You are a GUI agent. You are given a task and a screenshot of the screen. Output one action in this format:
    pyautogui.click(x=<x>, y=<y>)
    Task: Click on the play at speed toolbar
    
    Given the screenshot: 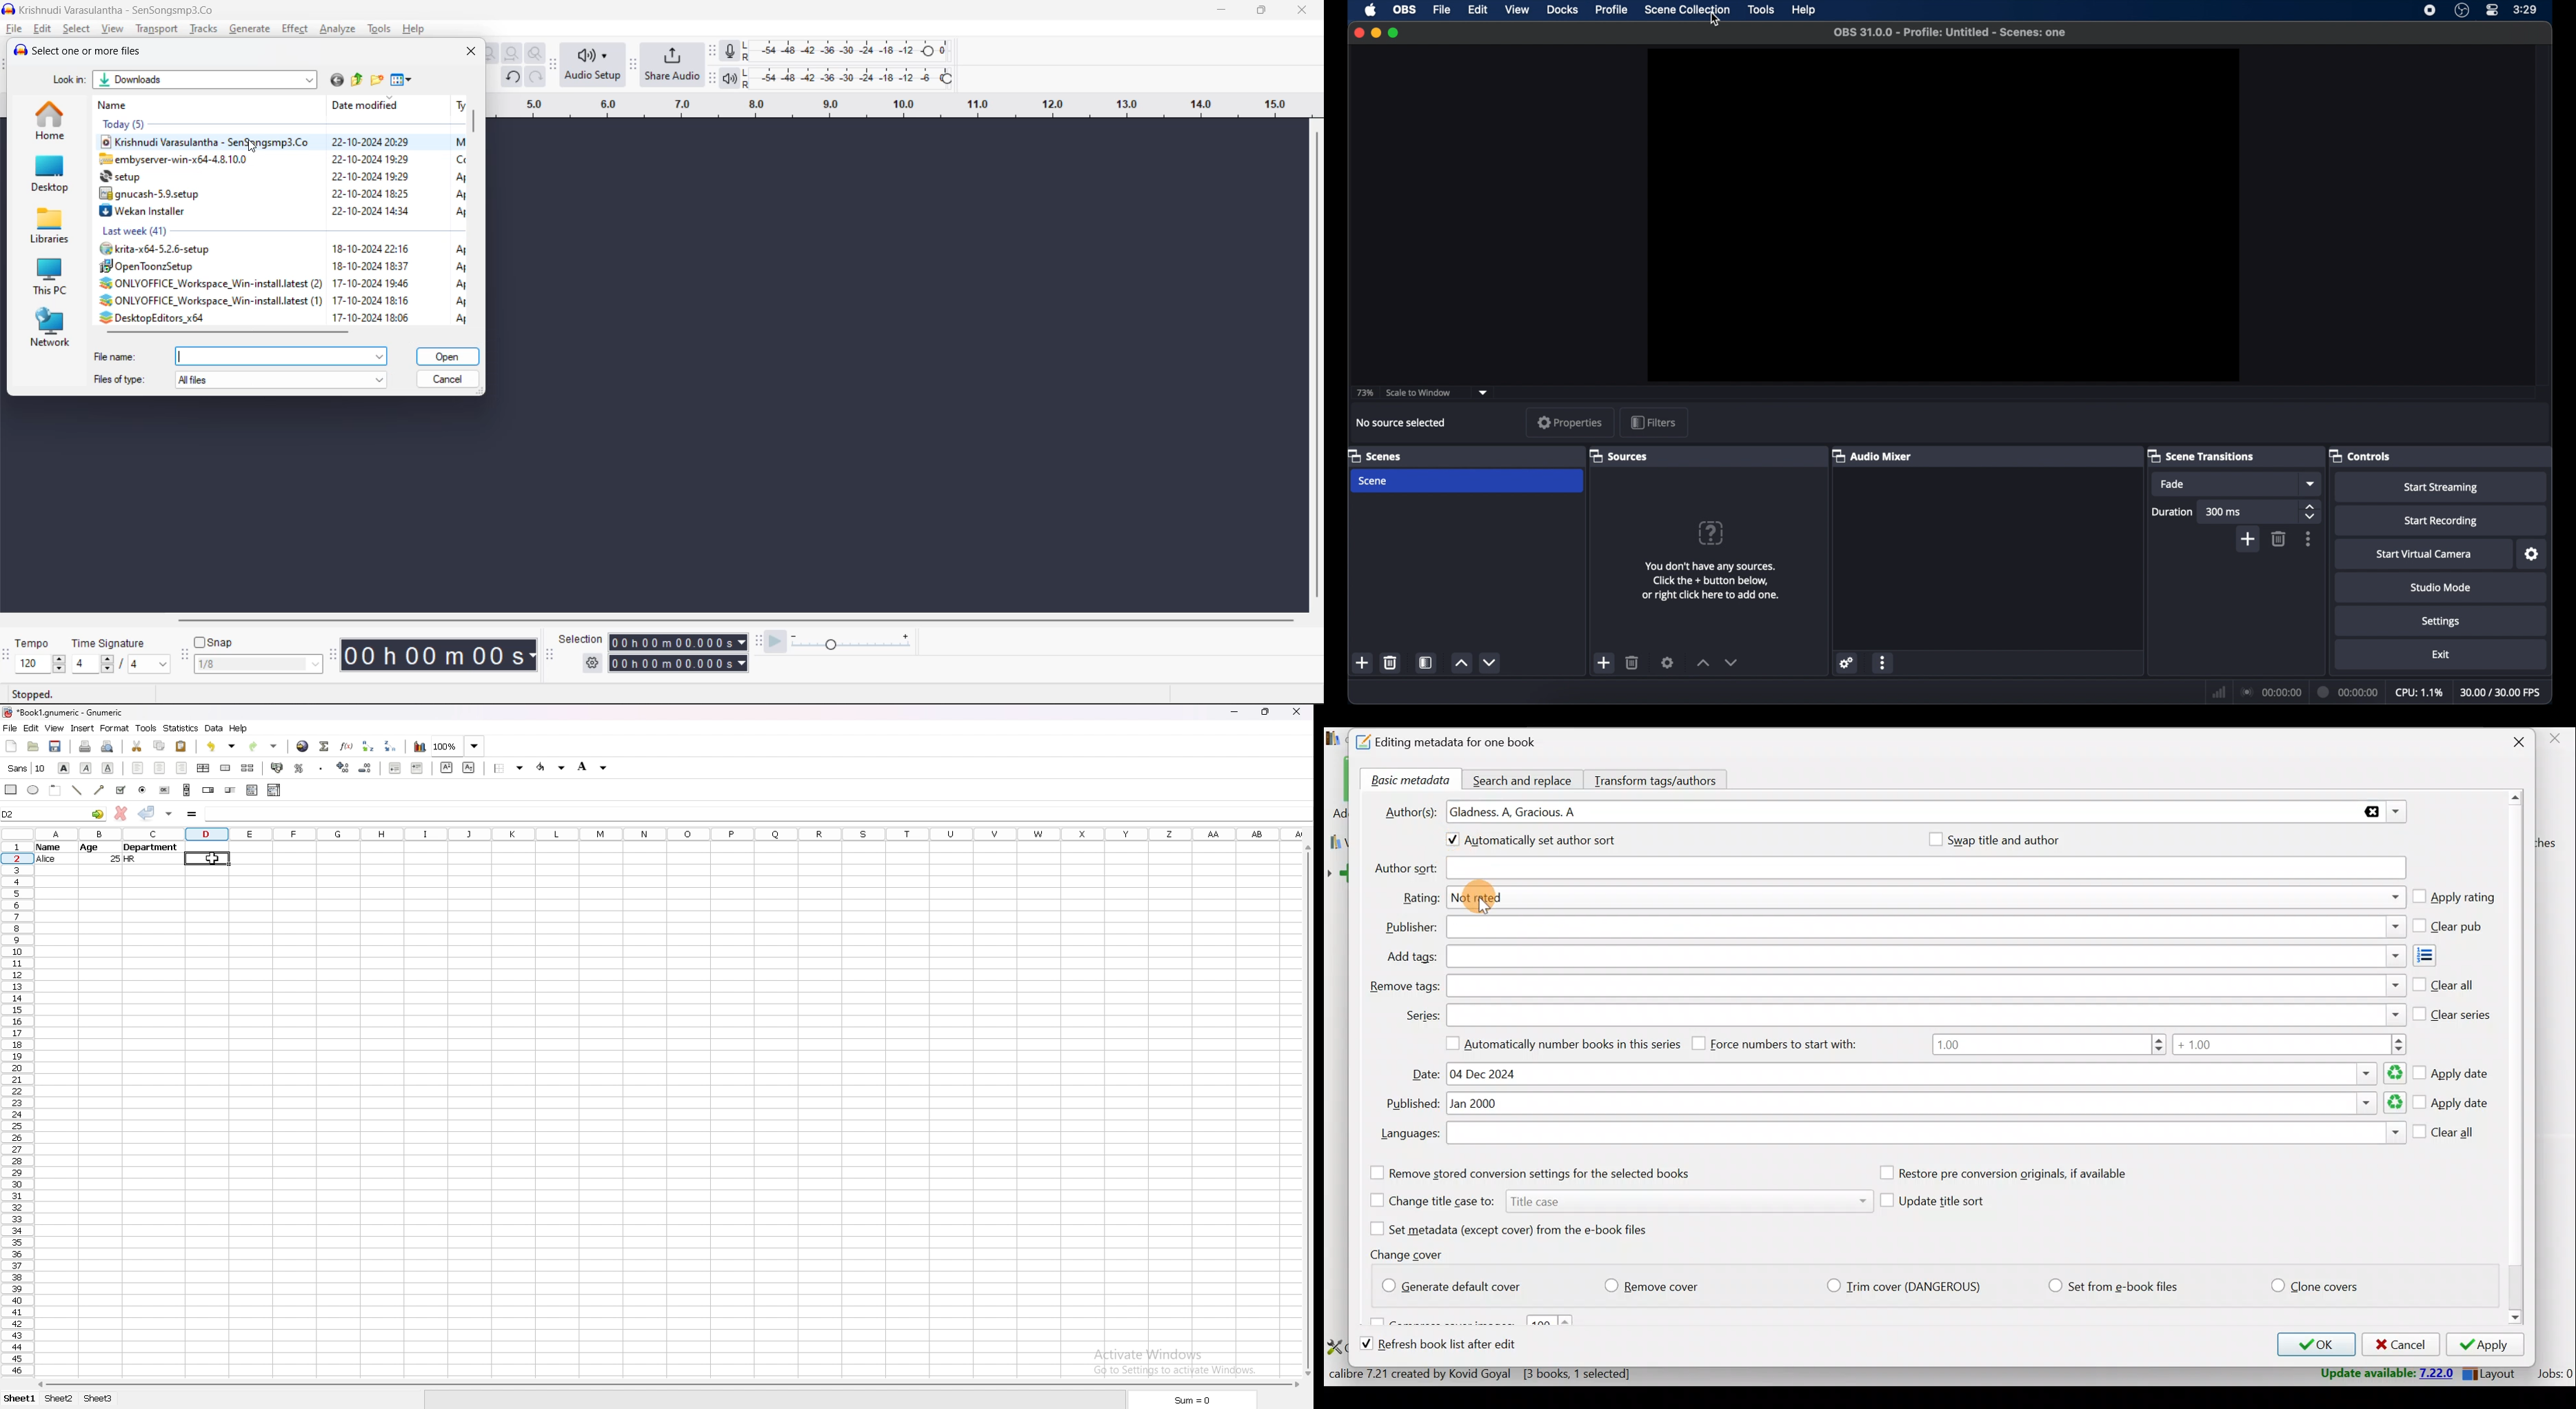 What is the action you would take?
    pyautogui.click(x=759, y=640)
    